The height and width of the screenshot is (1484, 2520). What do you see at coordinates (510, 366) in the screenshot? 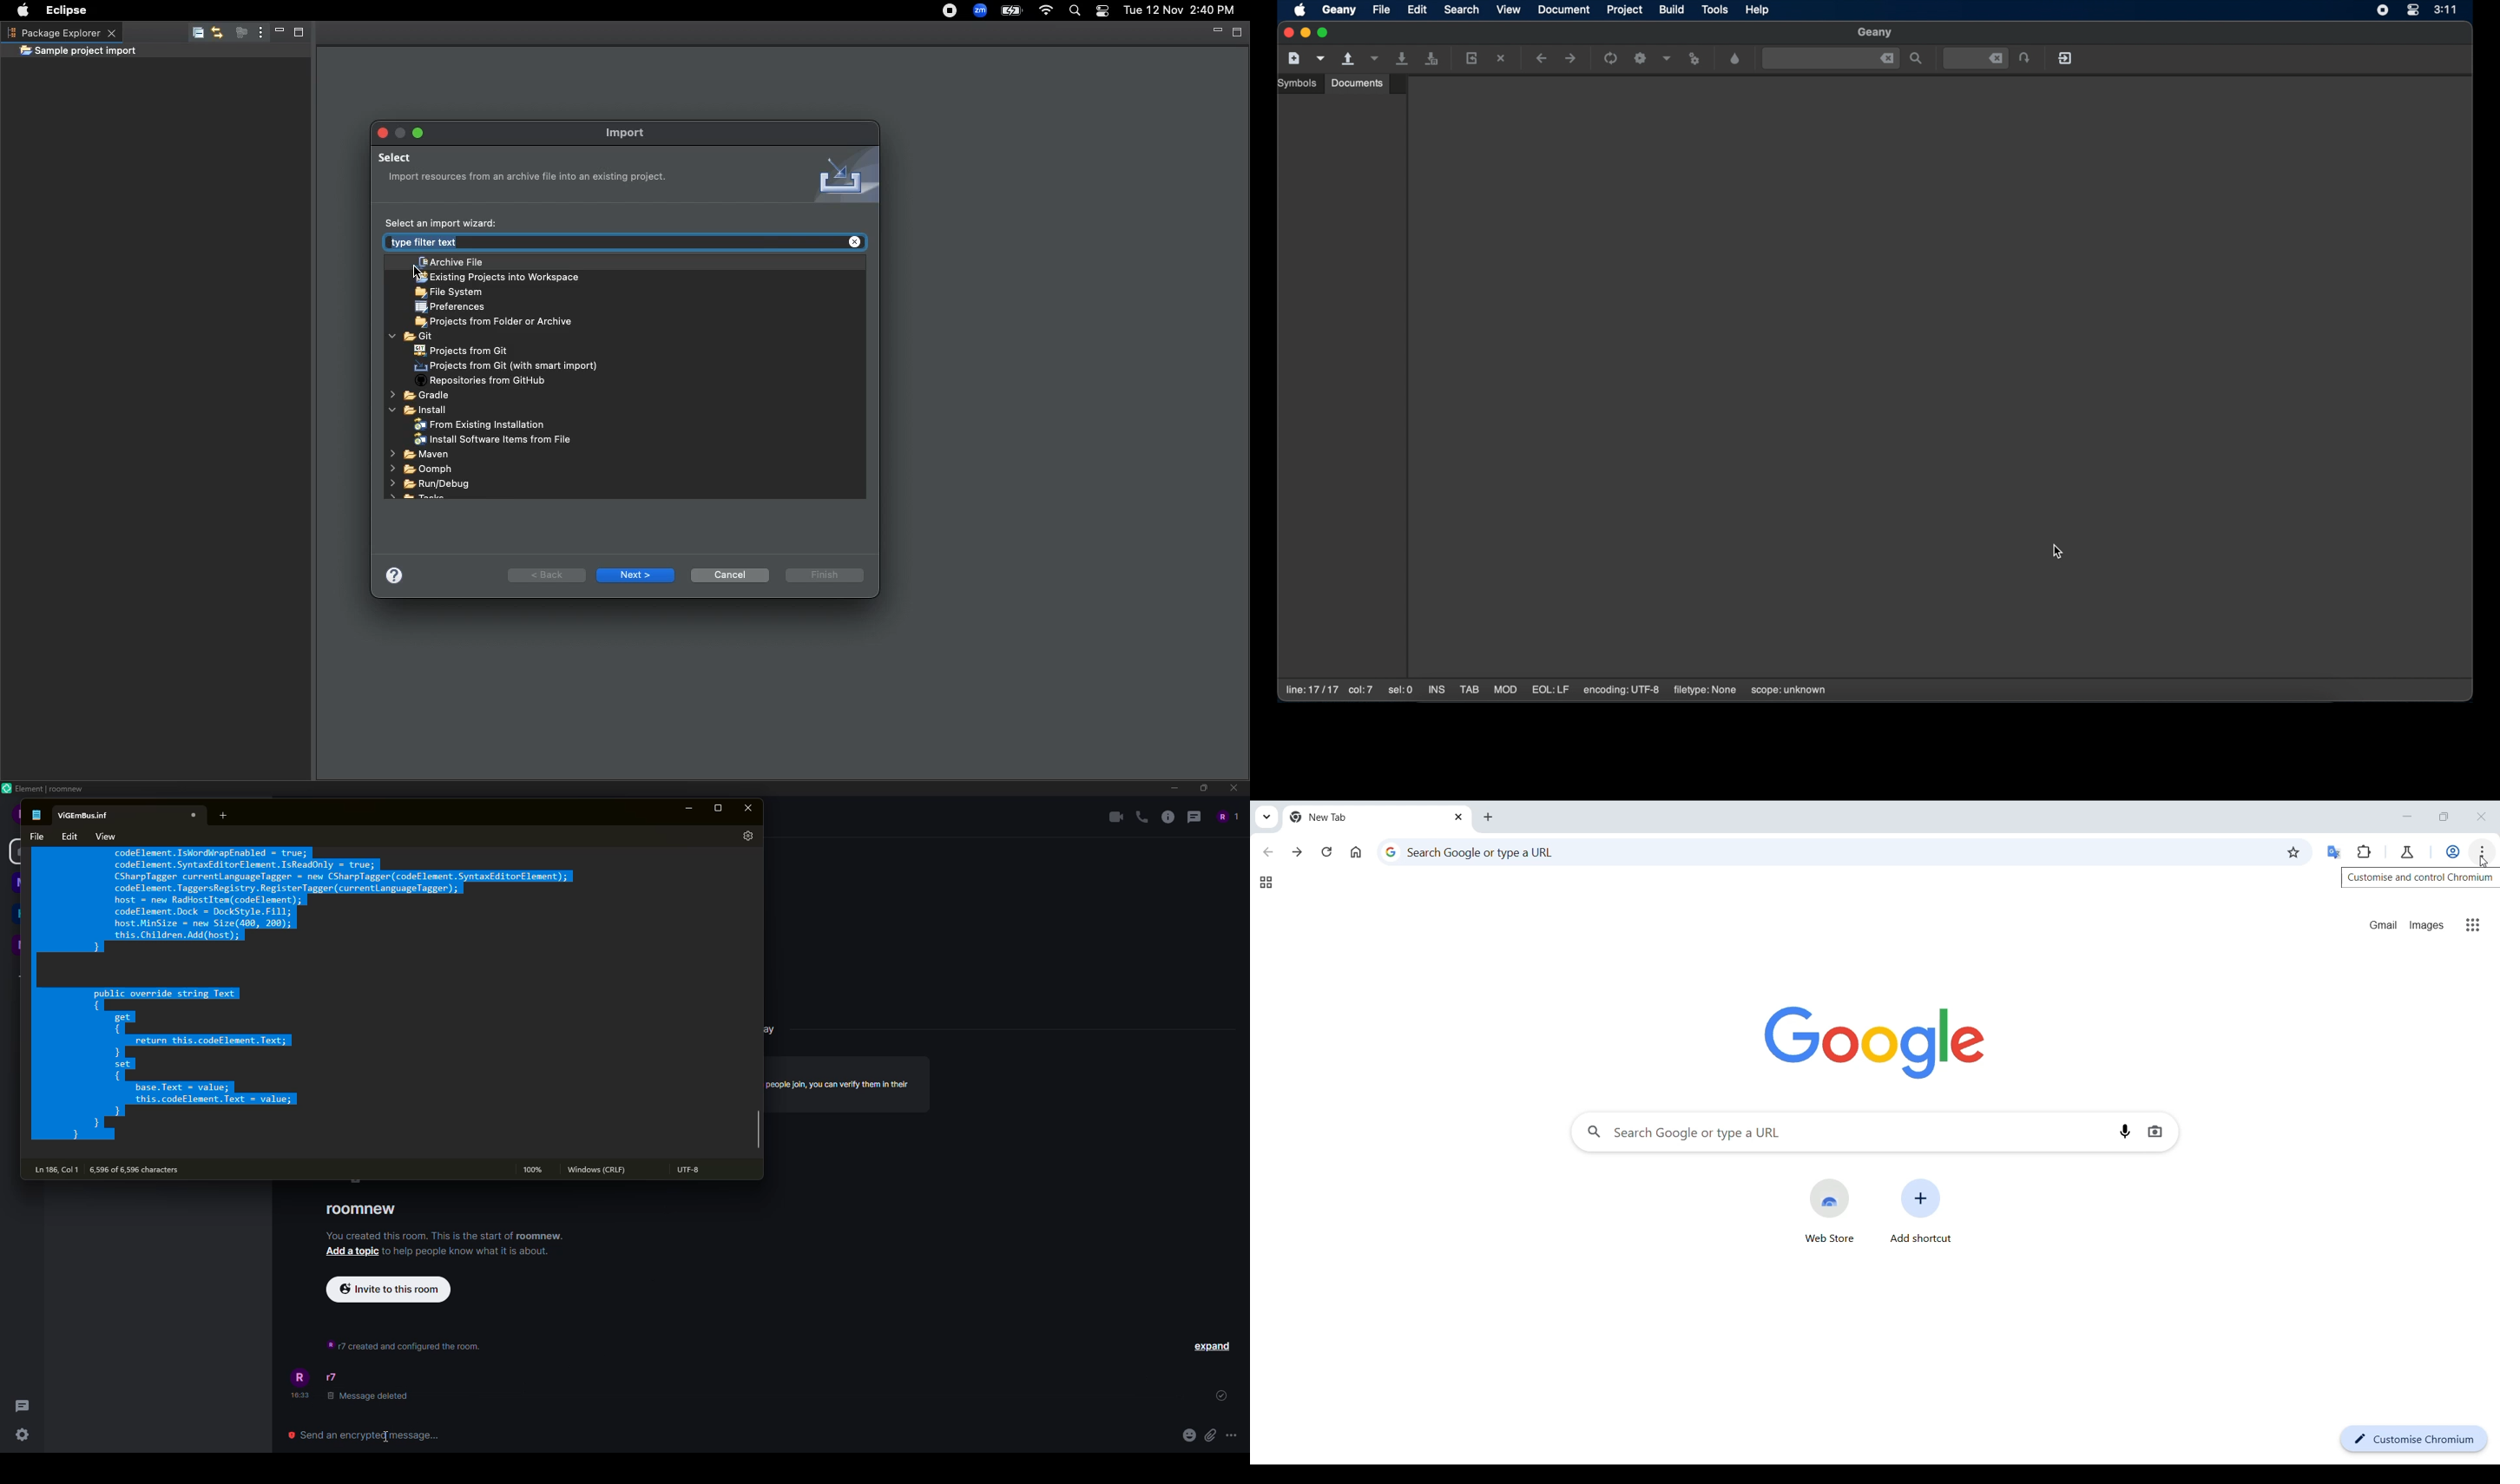
I see `Projects from Git` at bounding box center [510, 366].